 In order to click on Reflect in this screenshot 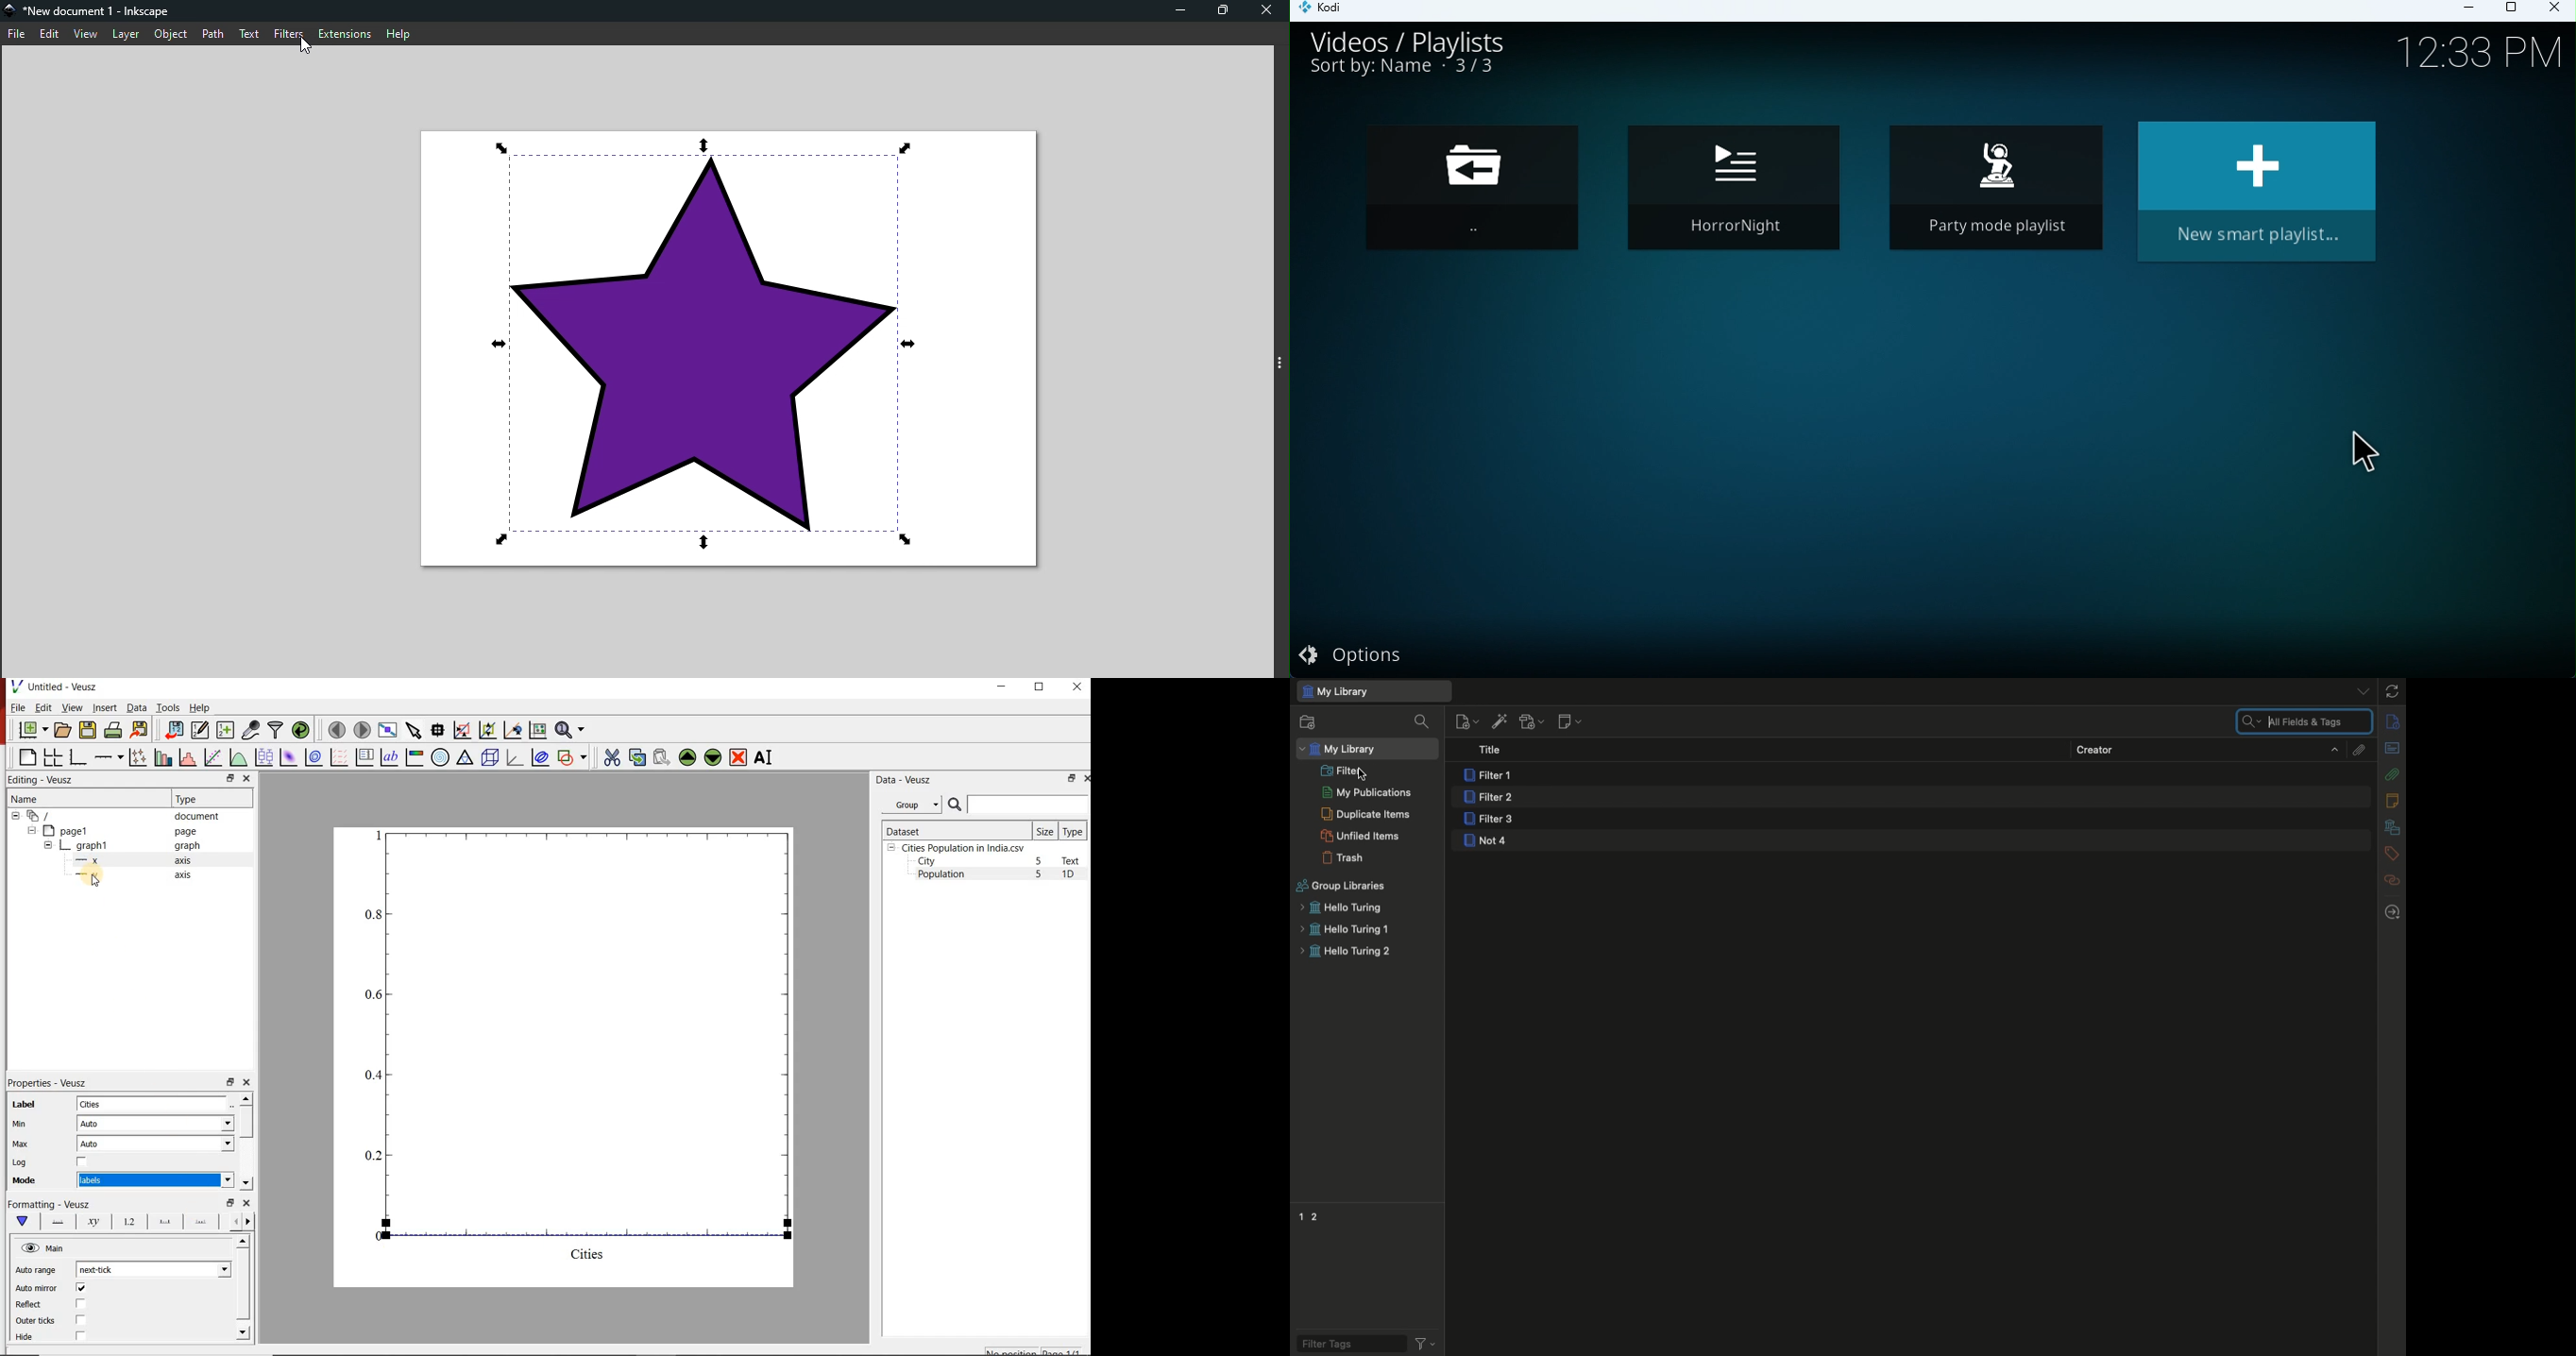, I will do `click(32, 1304)`.